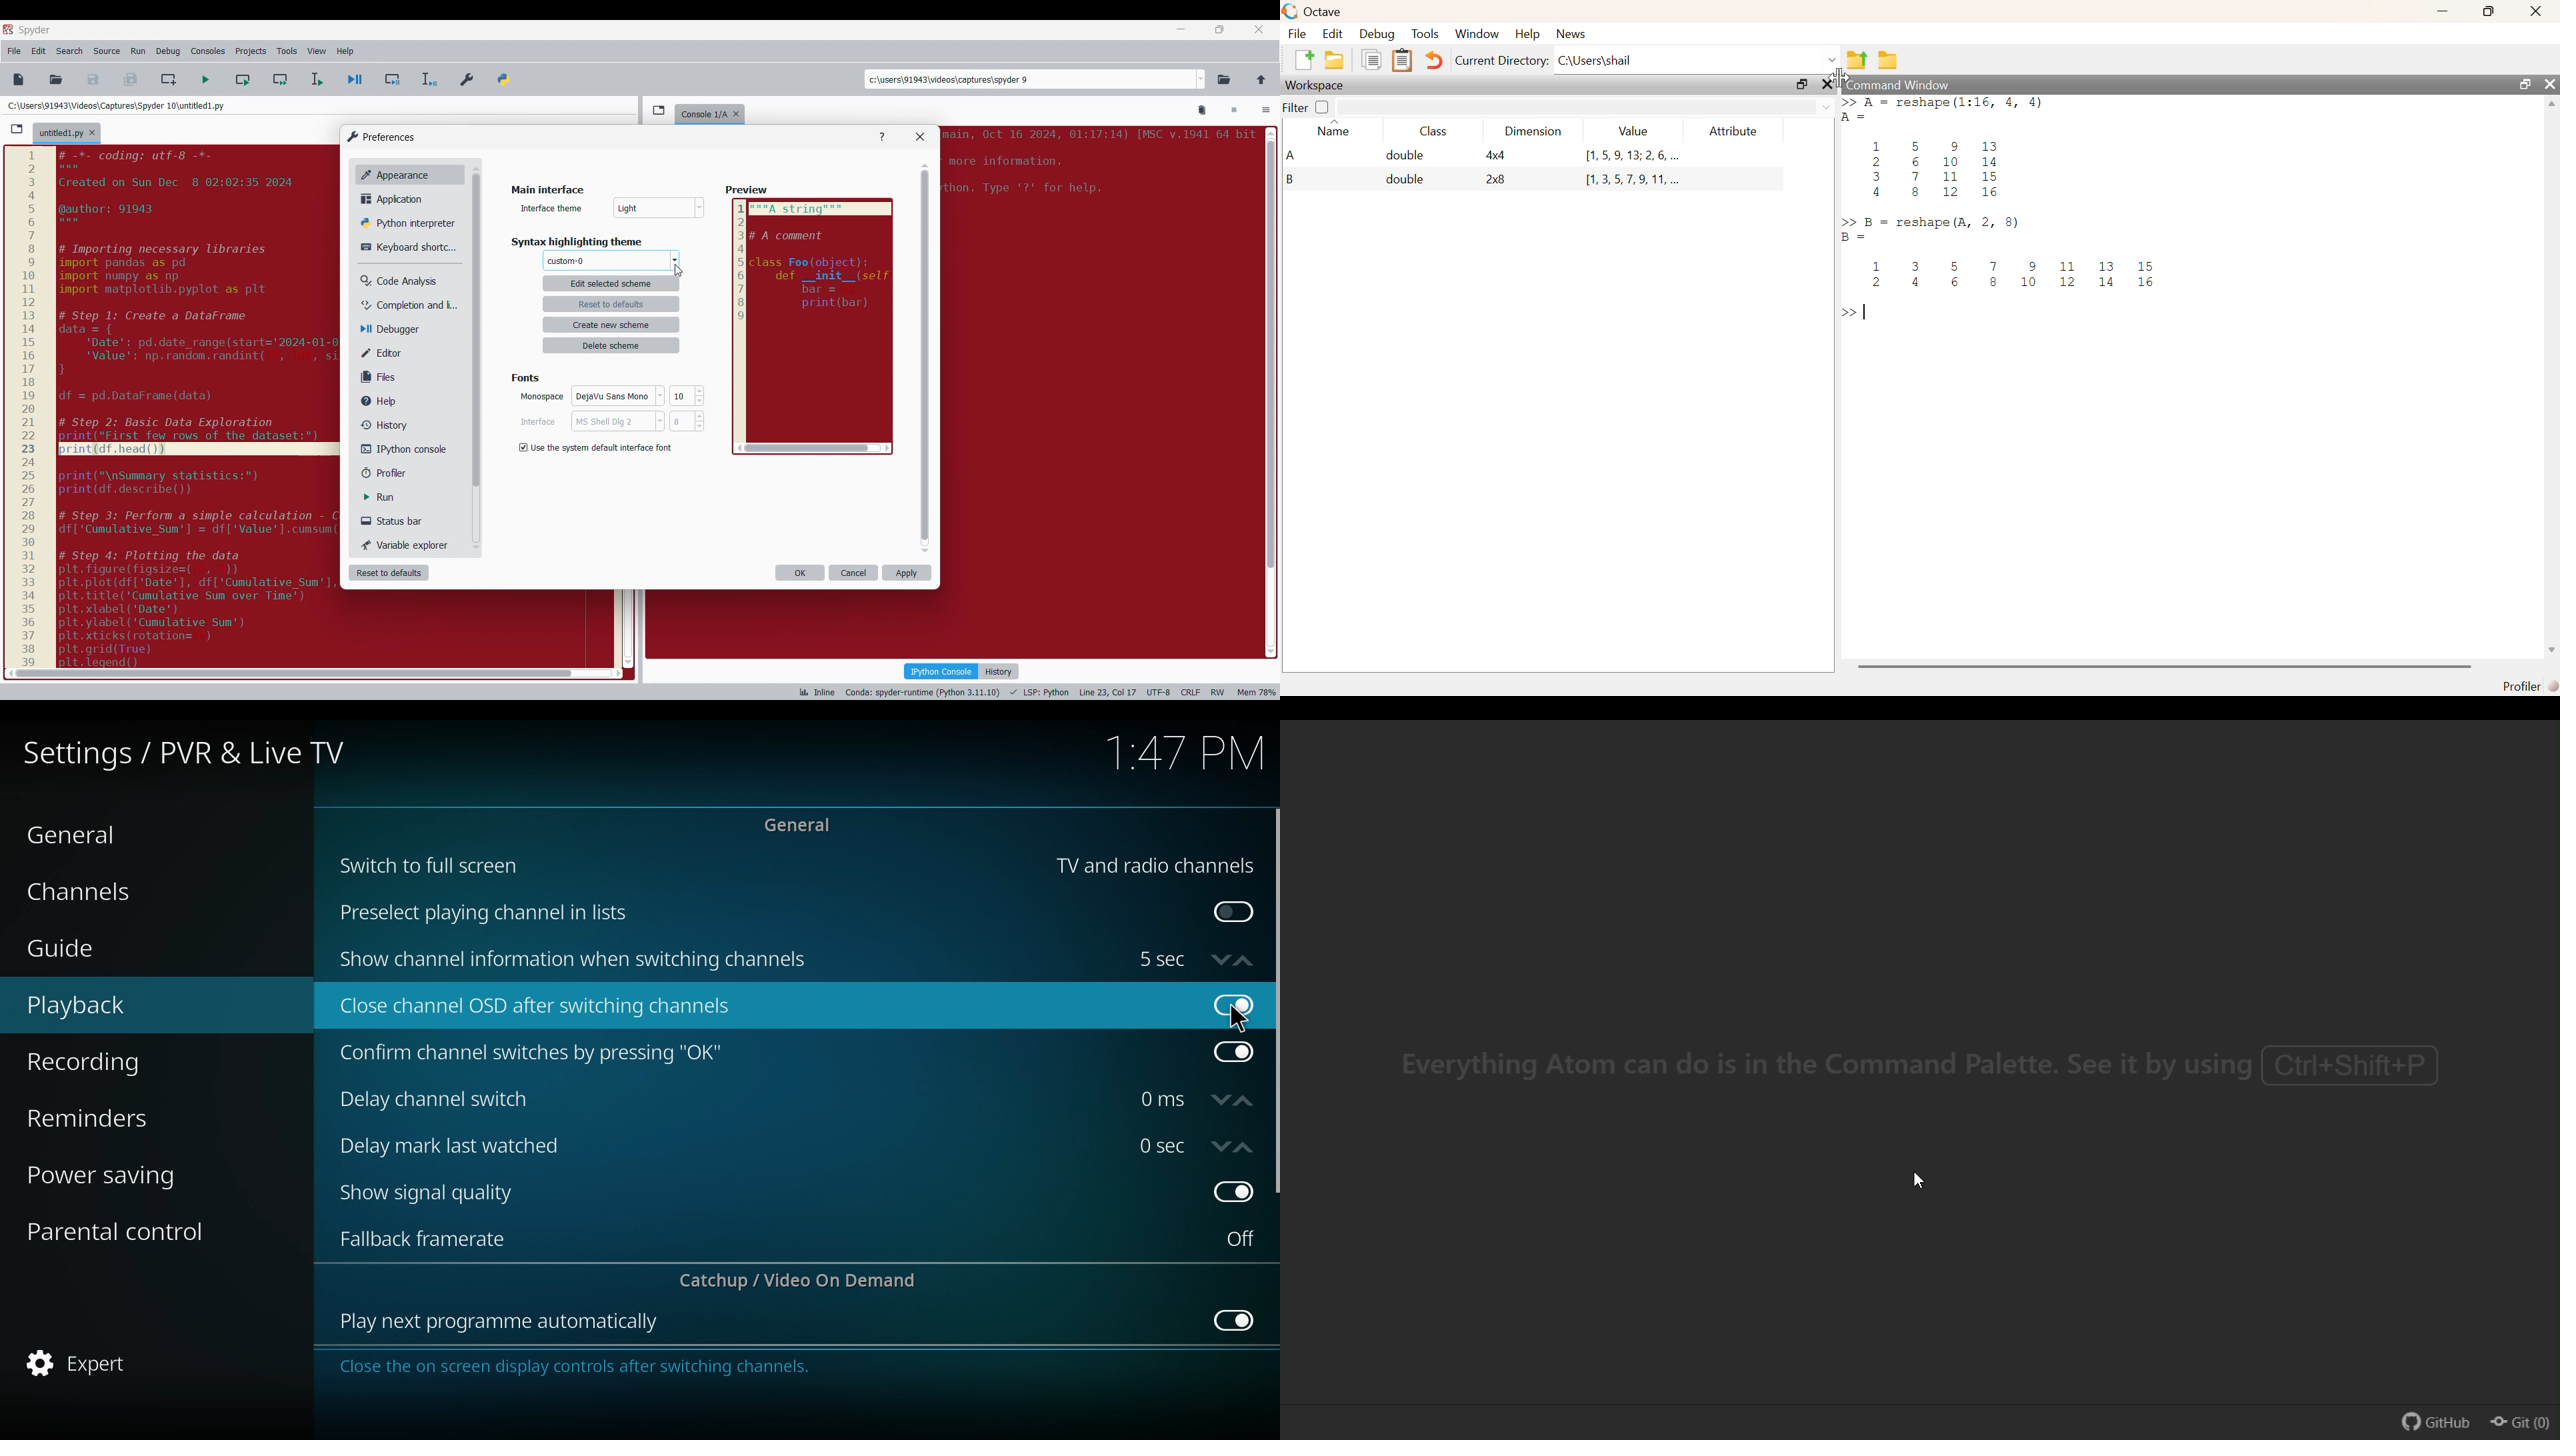 This screenshot has width=2576, height=1456. Describe the element at coordinates (1162, 1145) in the screenshot. I see `time` at that location.